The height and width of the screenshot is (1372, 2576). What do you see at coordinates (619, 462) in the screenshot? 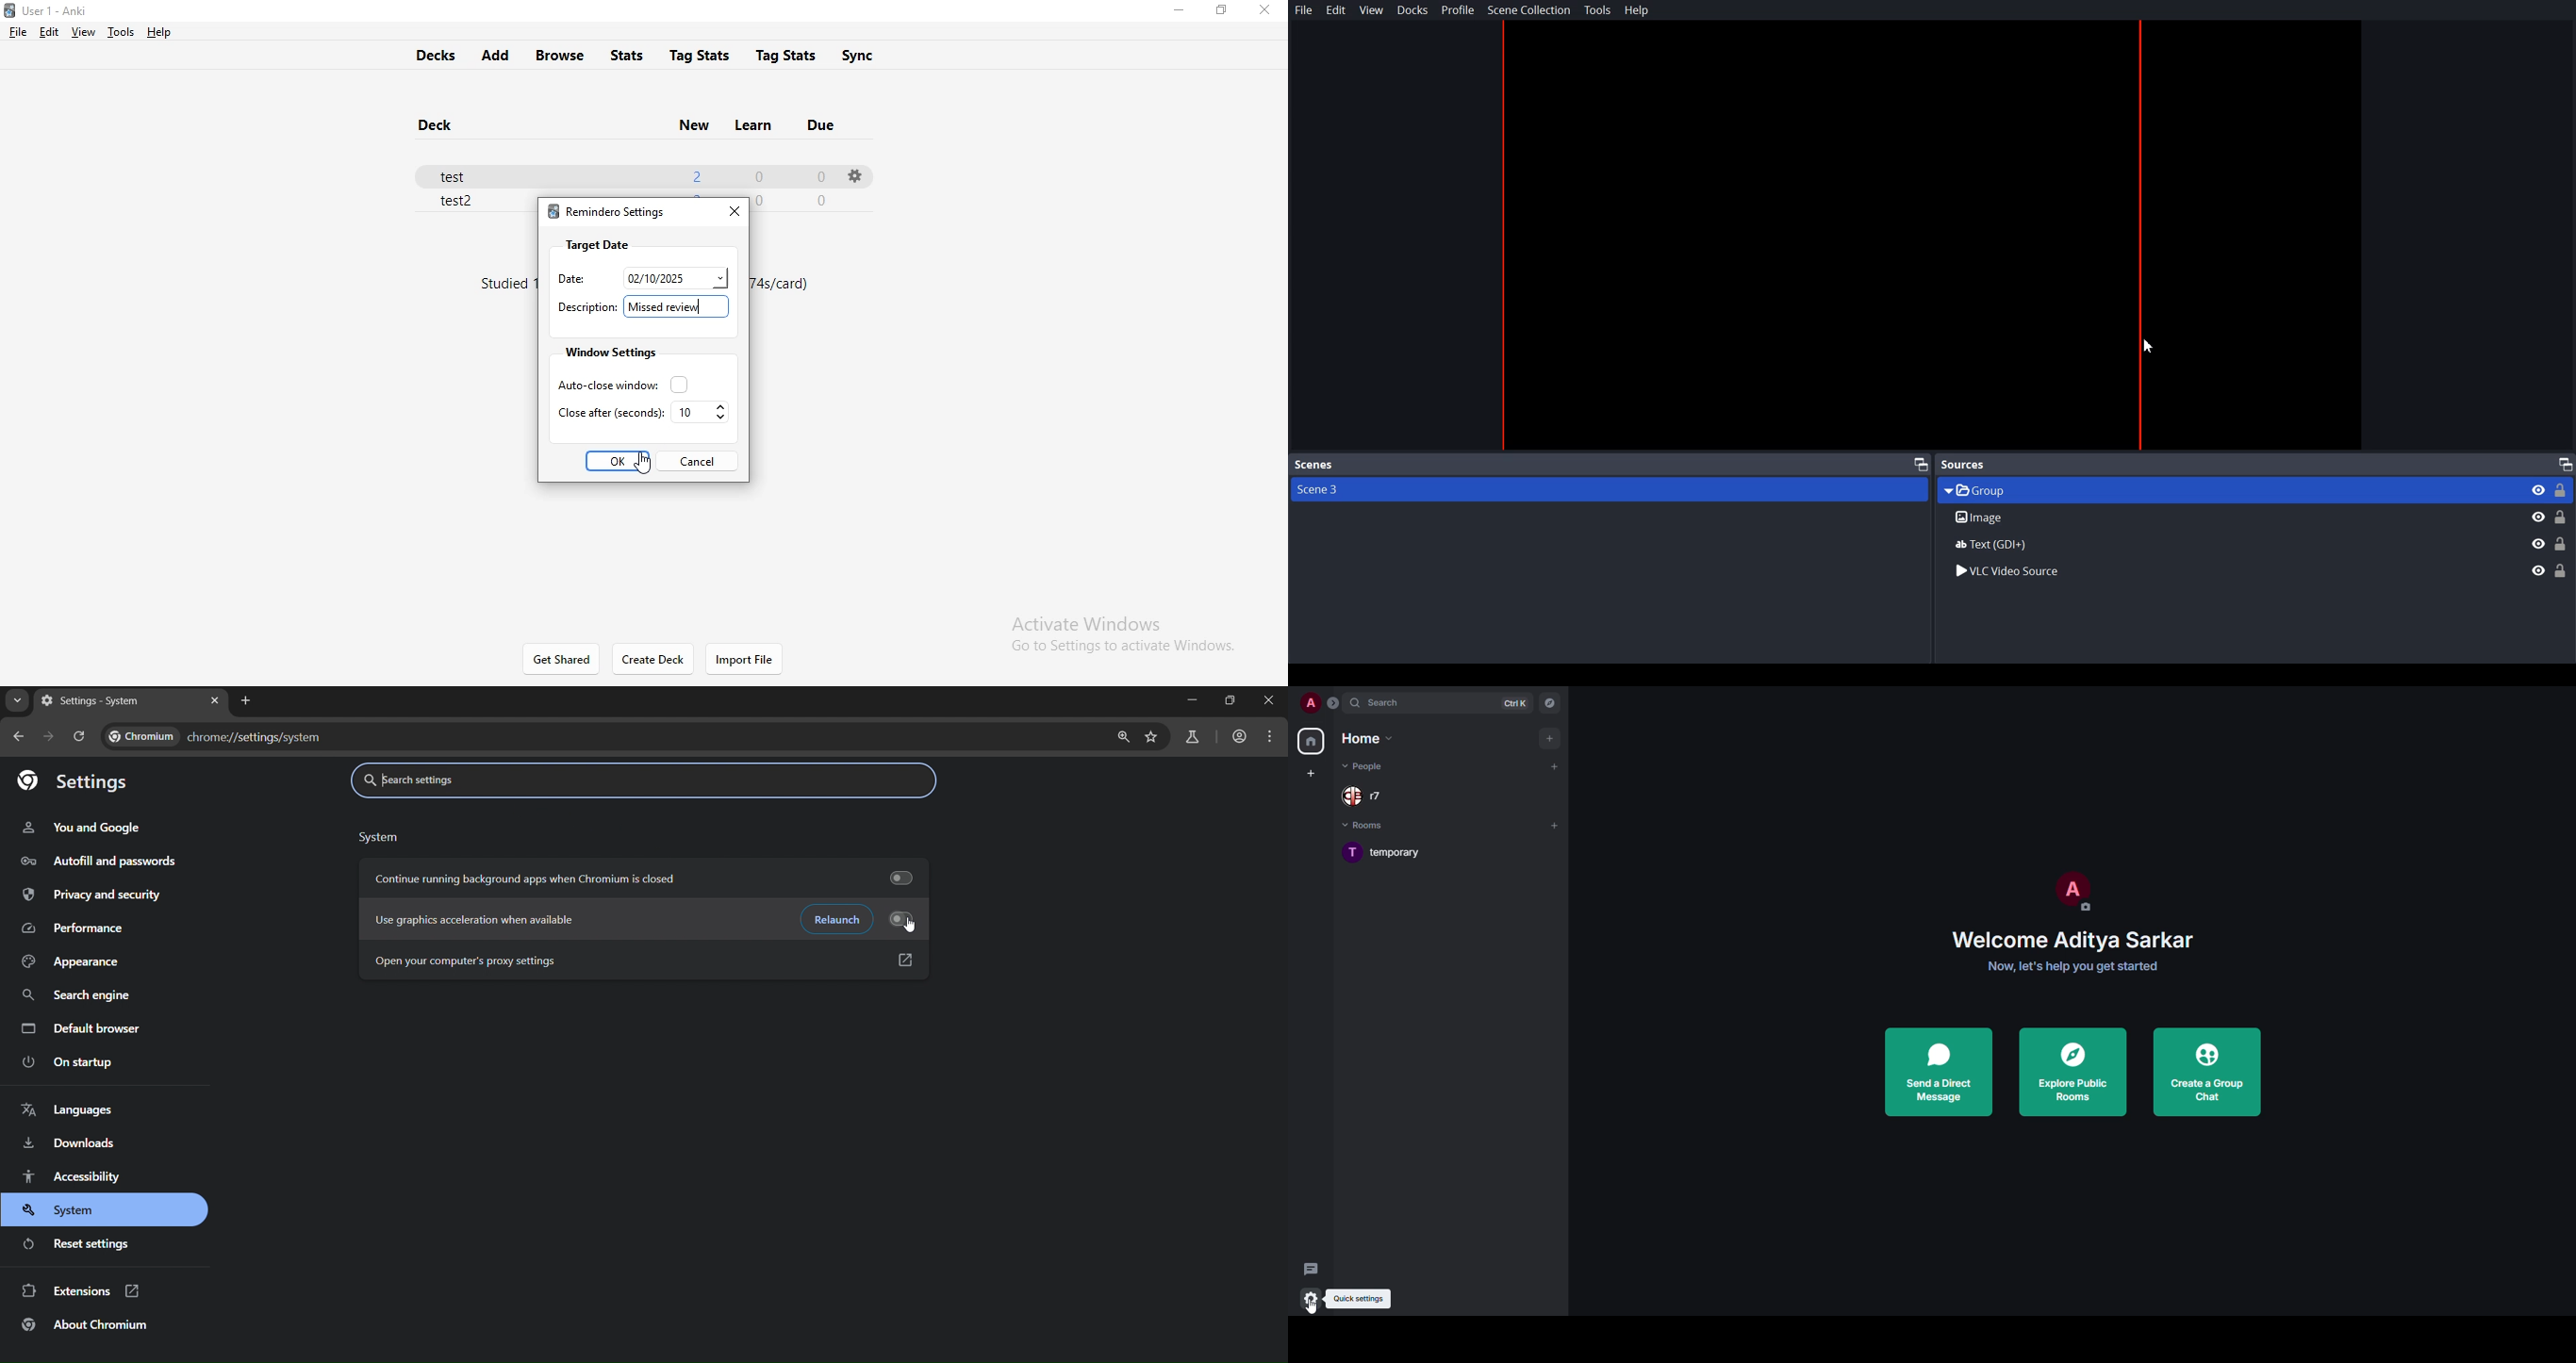
I see `ok` at bounding box center [619, 462].